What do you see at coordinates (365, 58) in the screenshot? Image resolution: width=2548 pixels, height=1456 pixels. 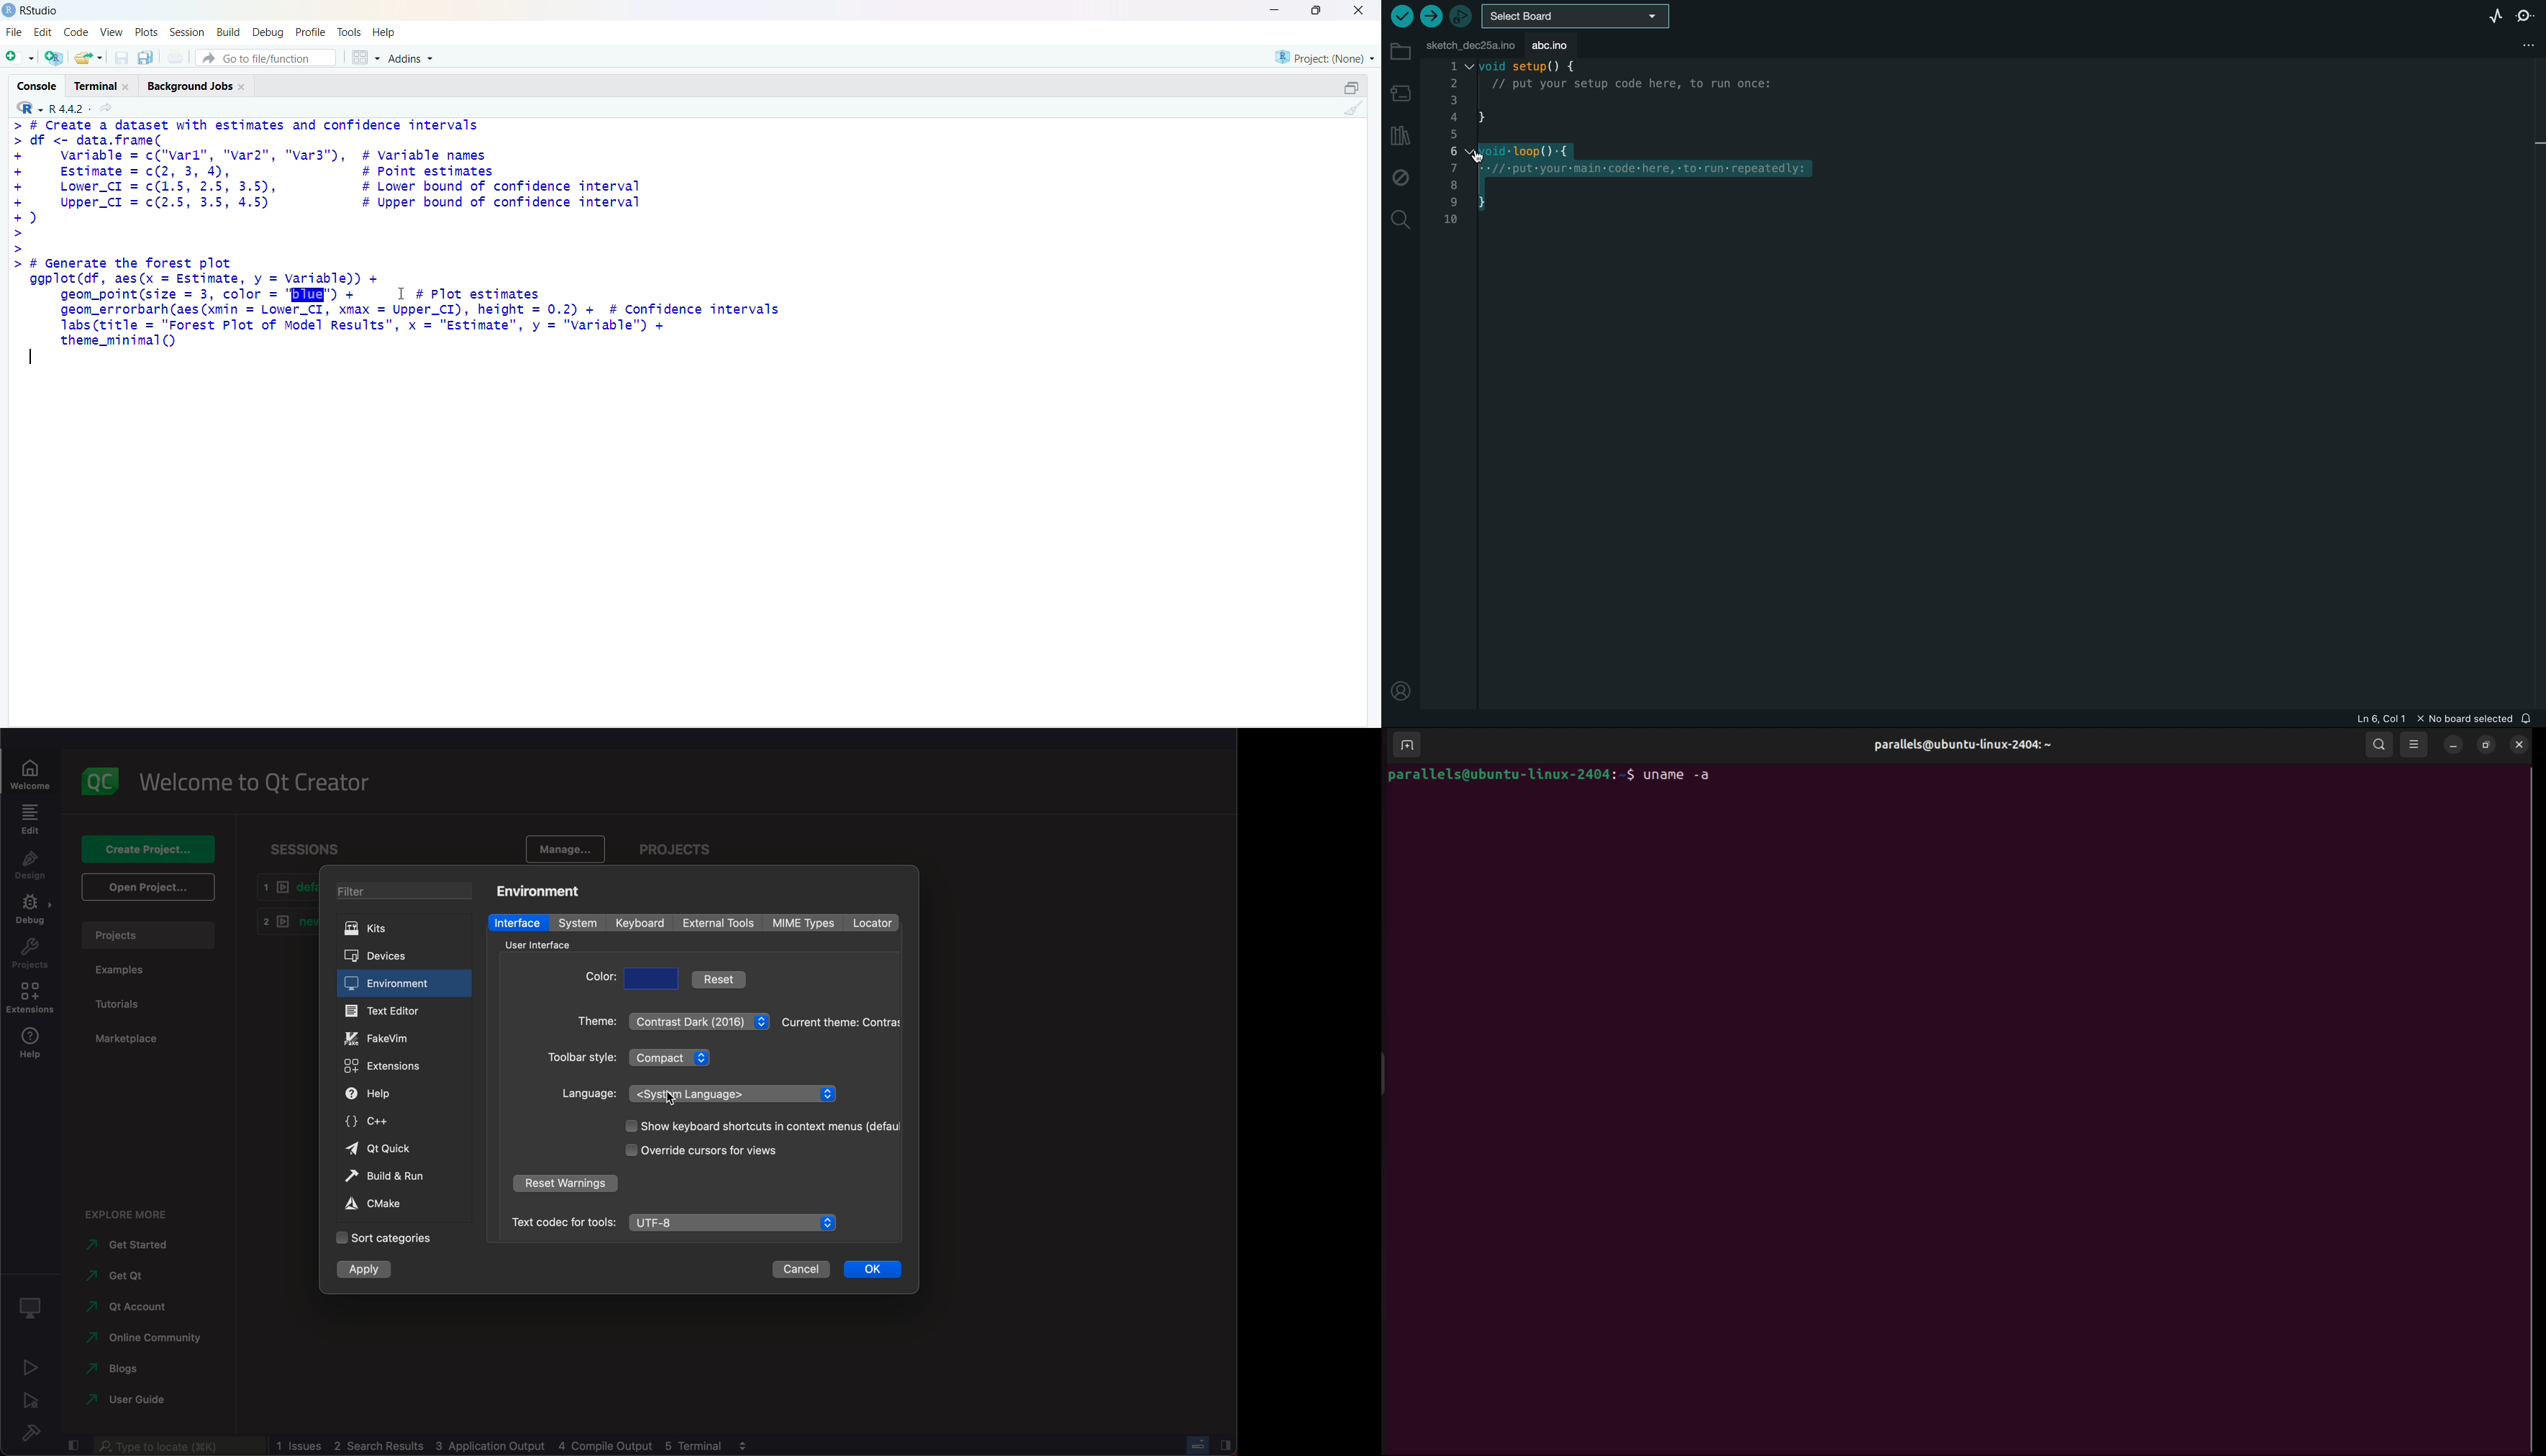 I see `workspace panes` at bounding box center [365, 58].